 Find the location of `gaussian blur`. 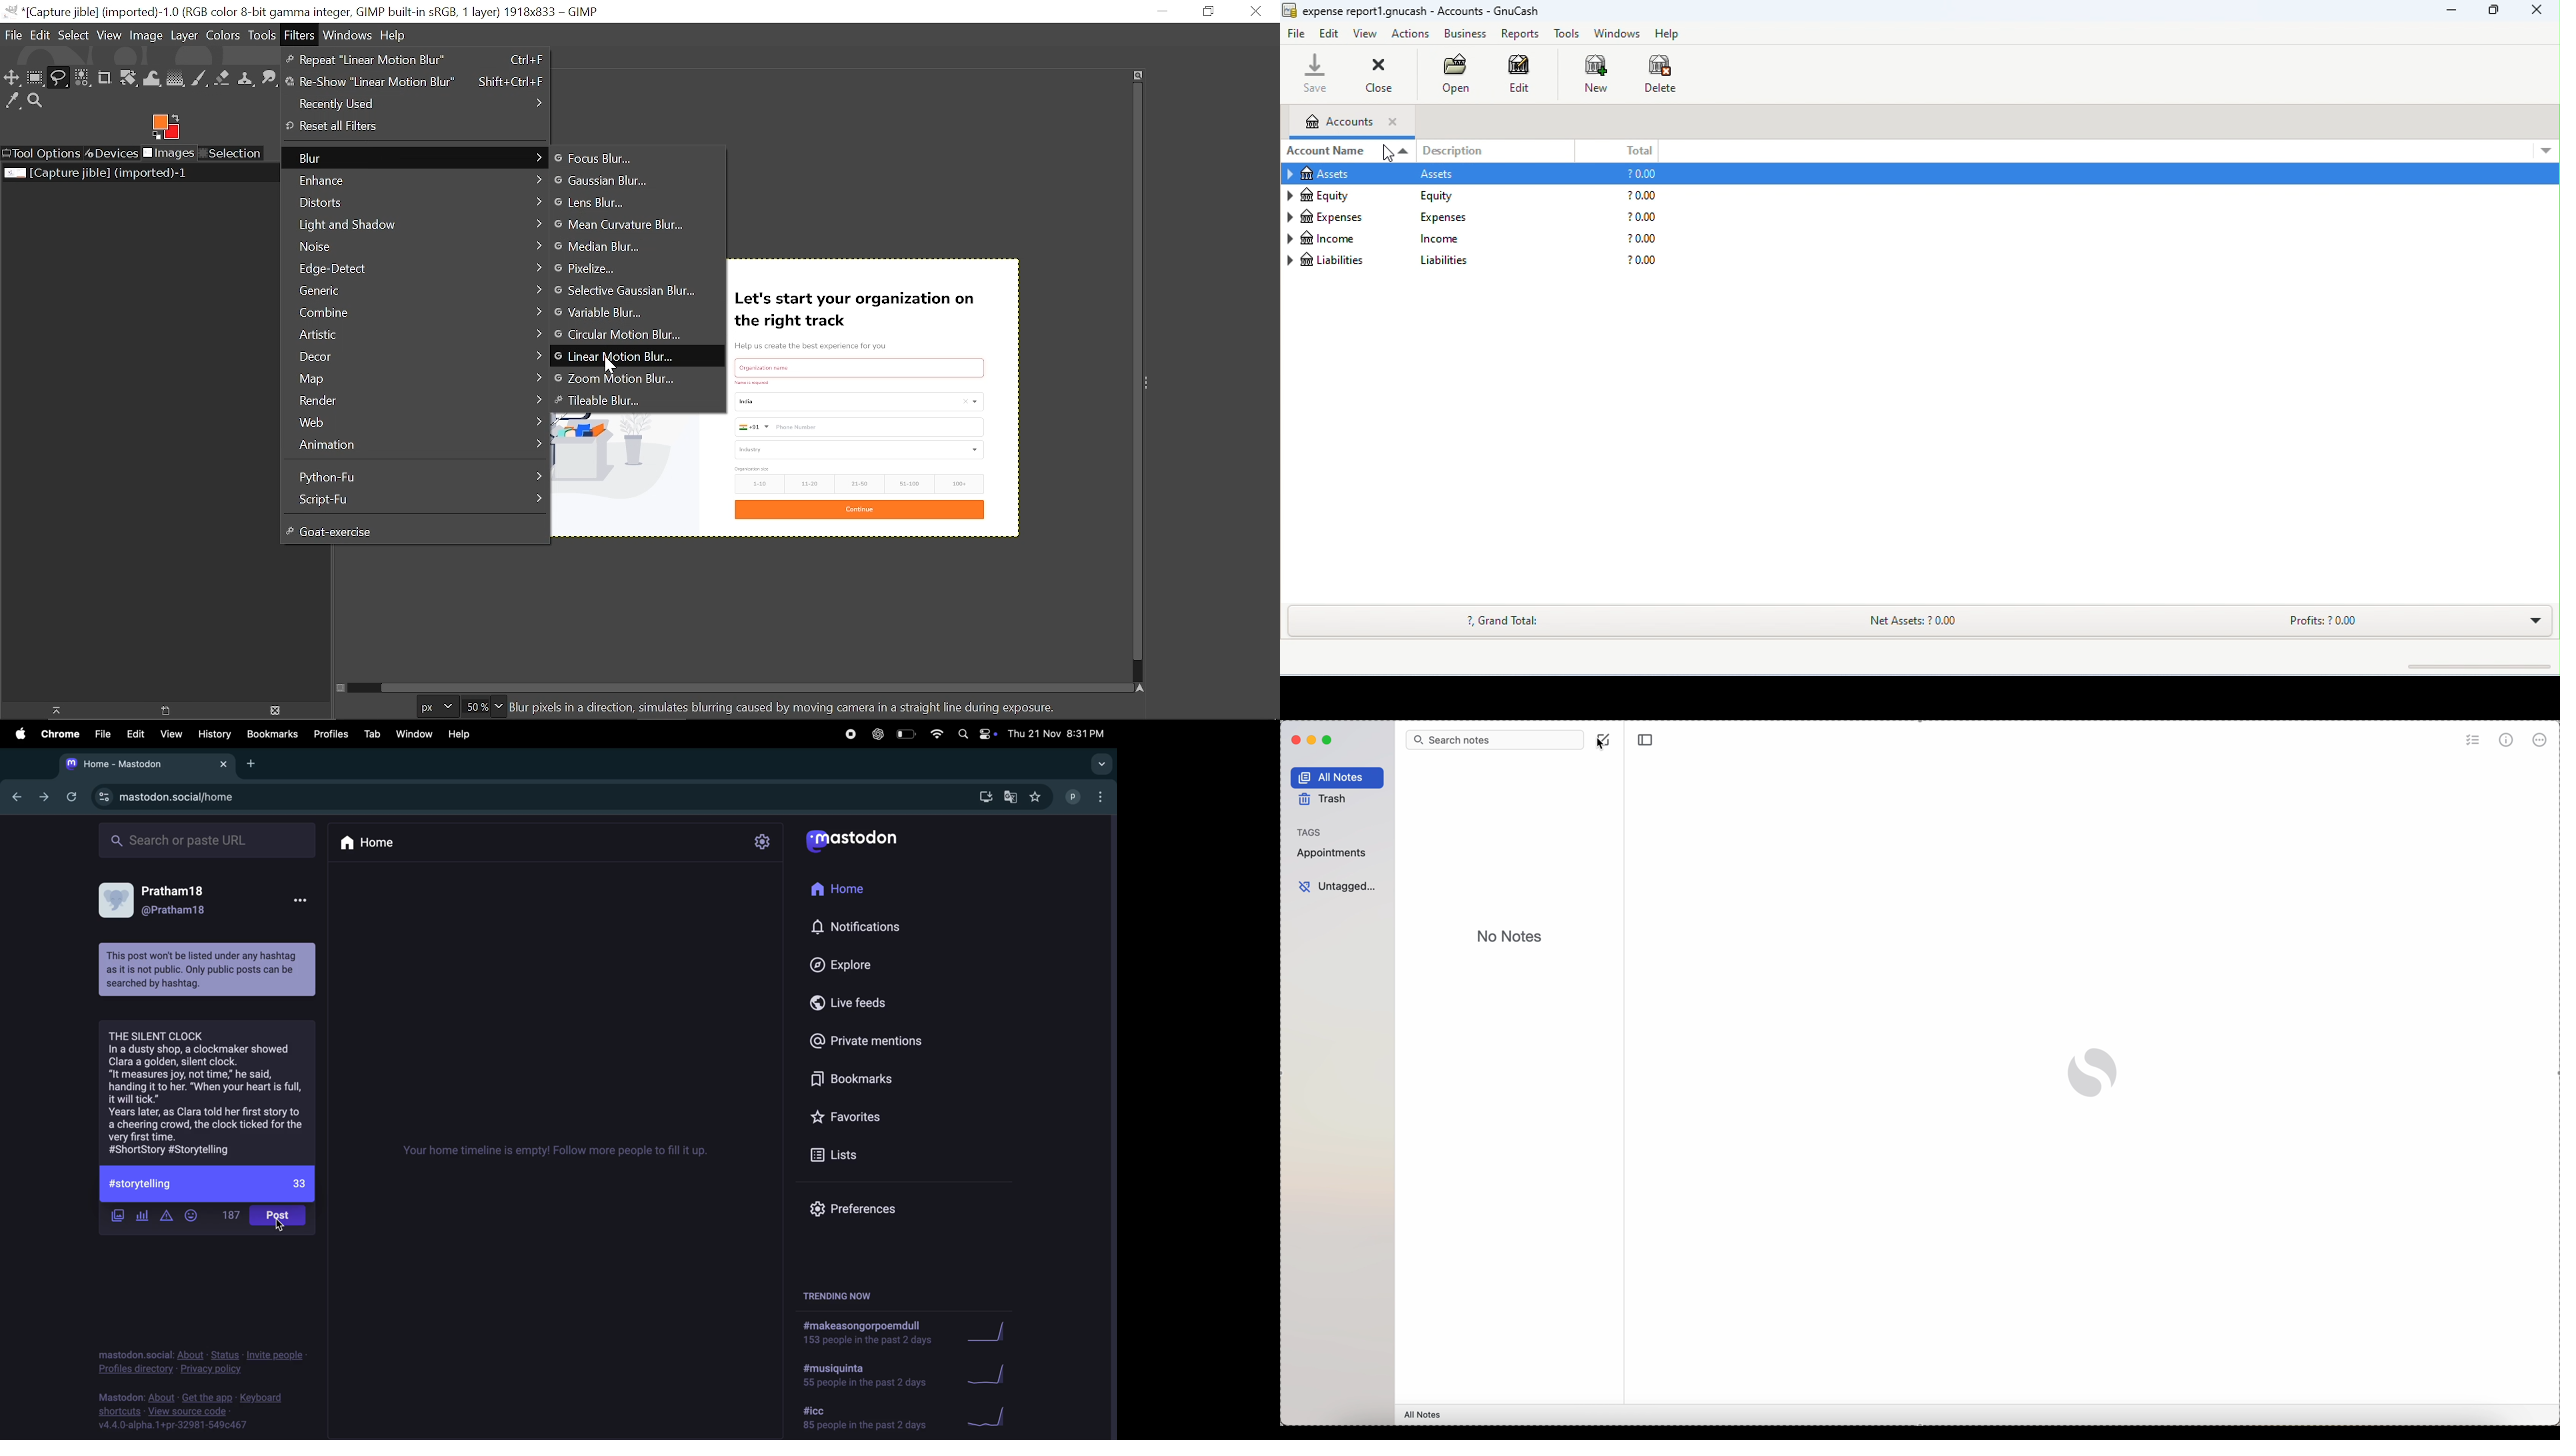

gaussian blur is located at coordinates (620, 180).